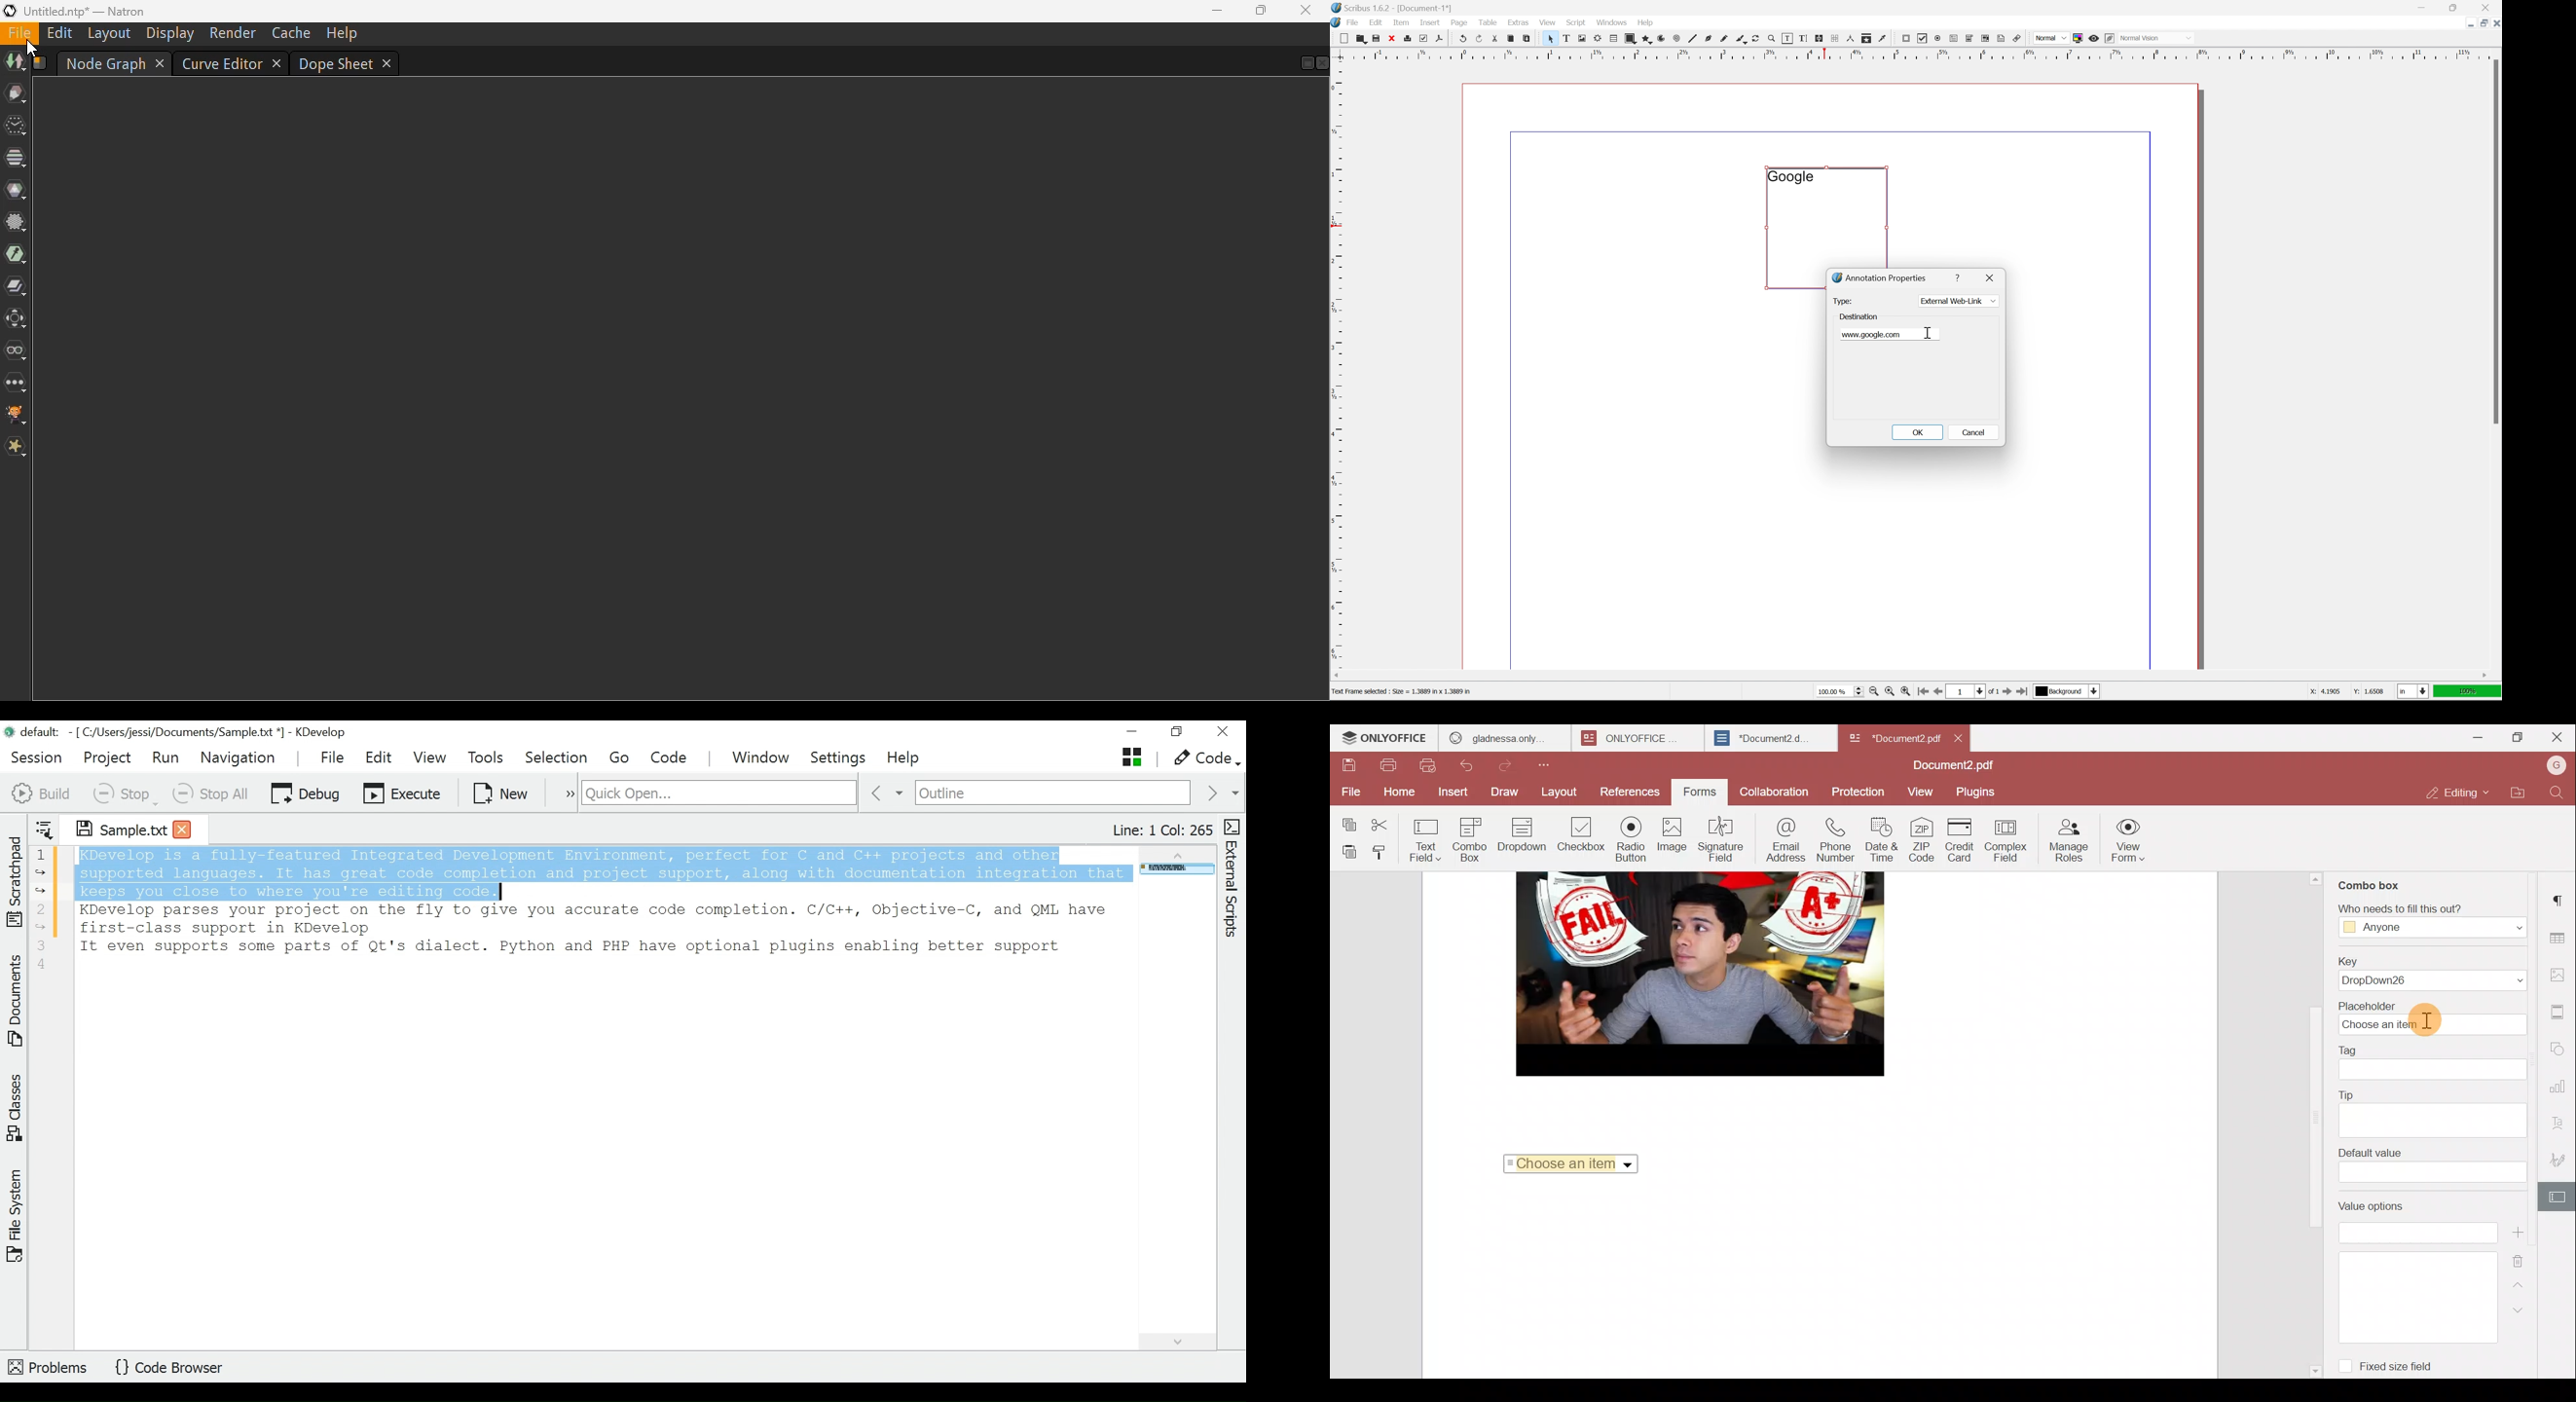 The width and height of the screenshot is (2576, 1428). I want to click on www.google.com, so click(1877, 334).